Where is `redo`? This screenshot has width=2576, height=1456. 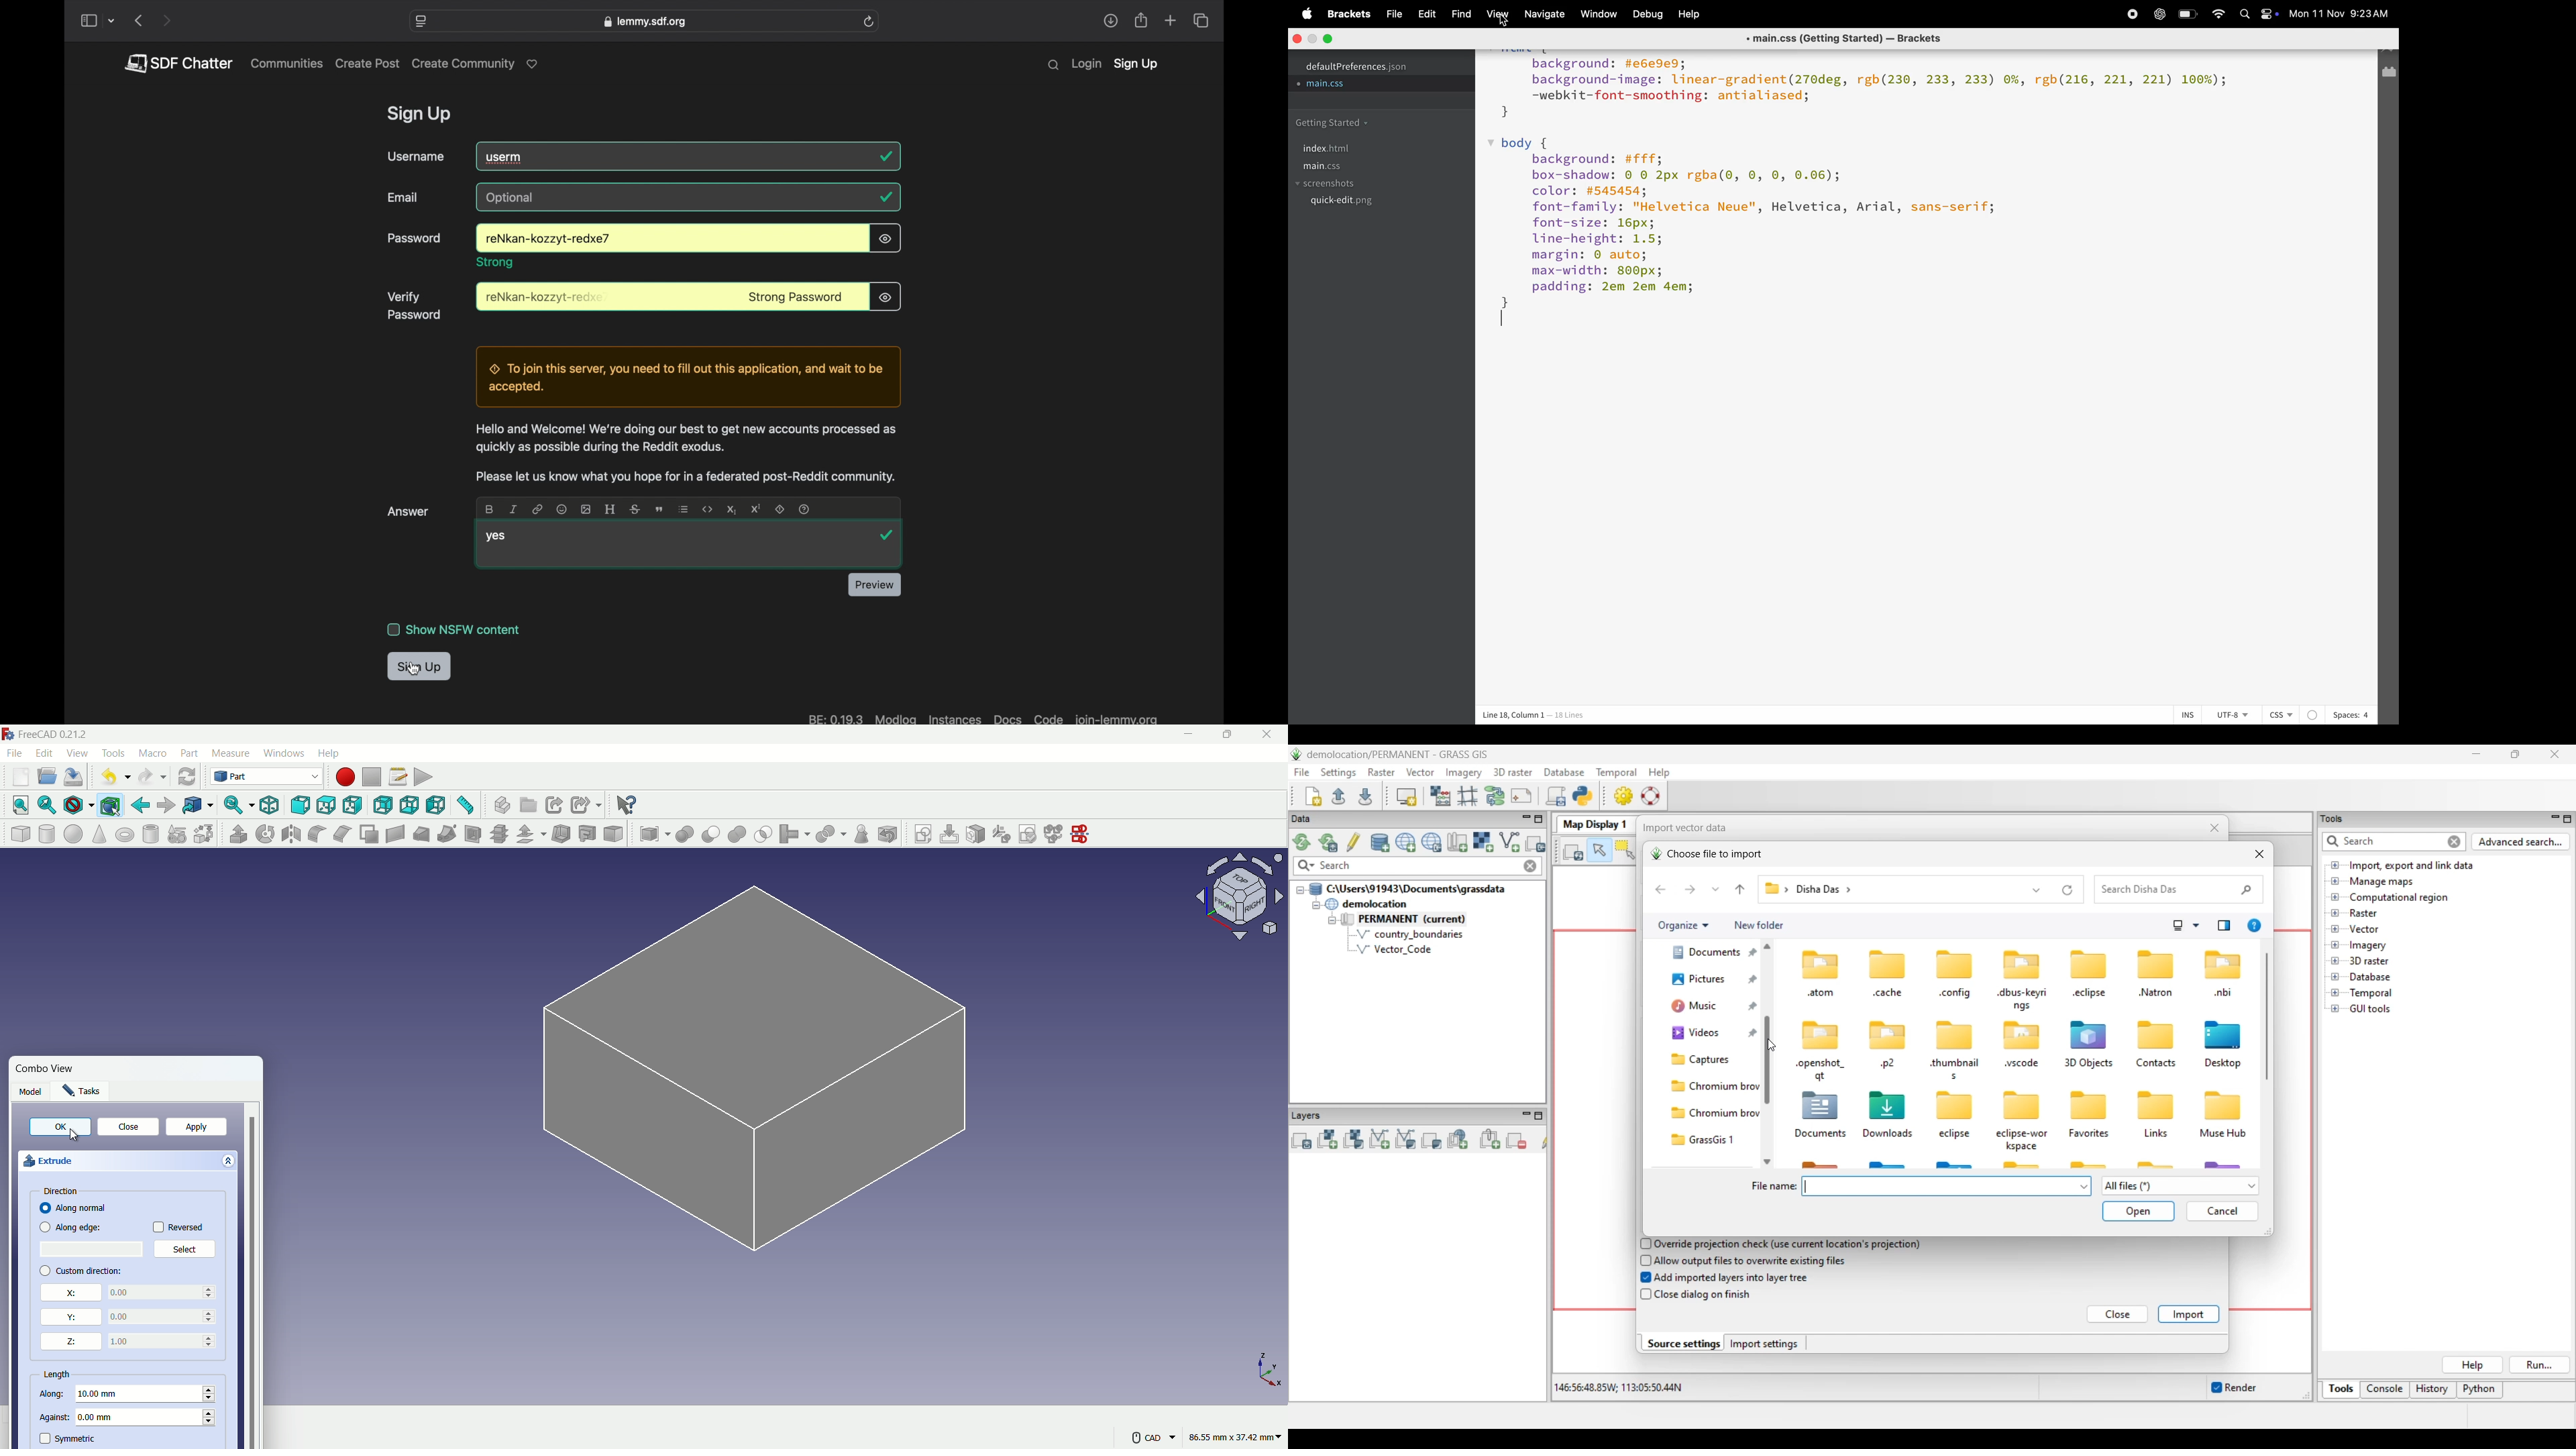
redo is located at coordinates (151, 775).